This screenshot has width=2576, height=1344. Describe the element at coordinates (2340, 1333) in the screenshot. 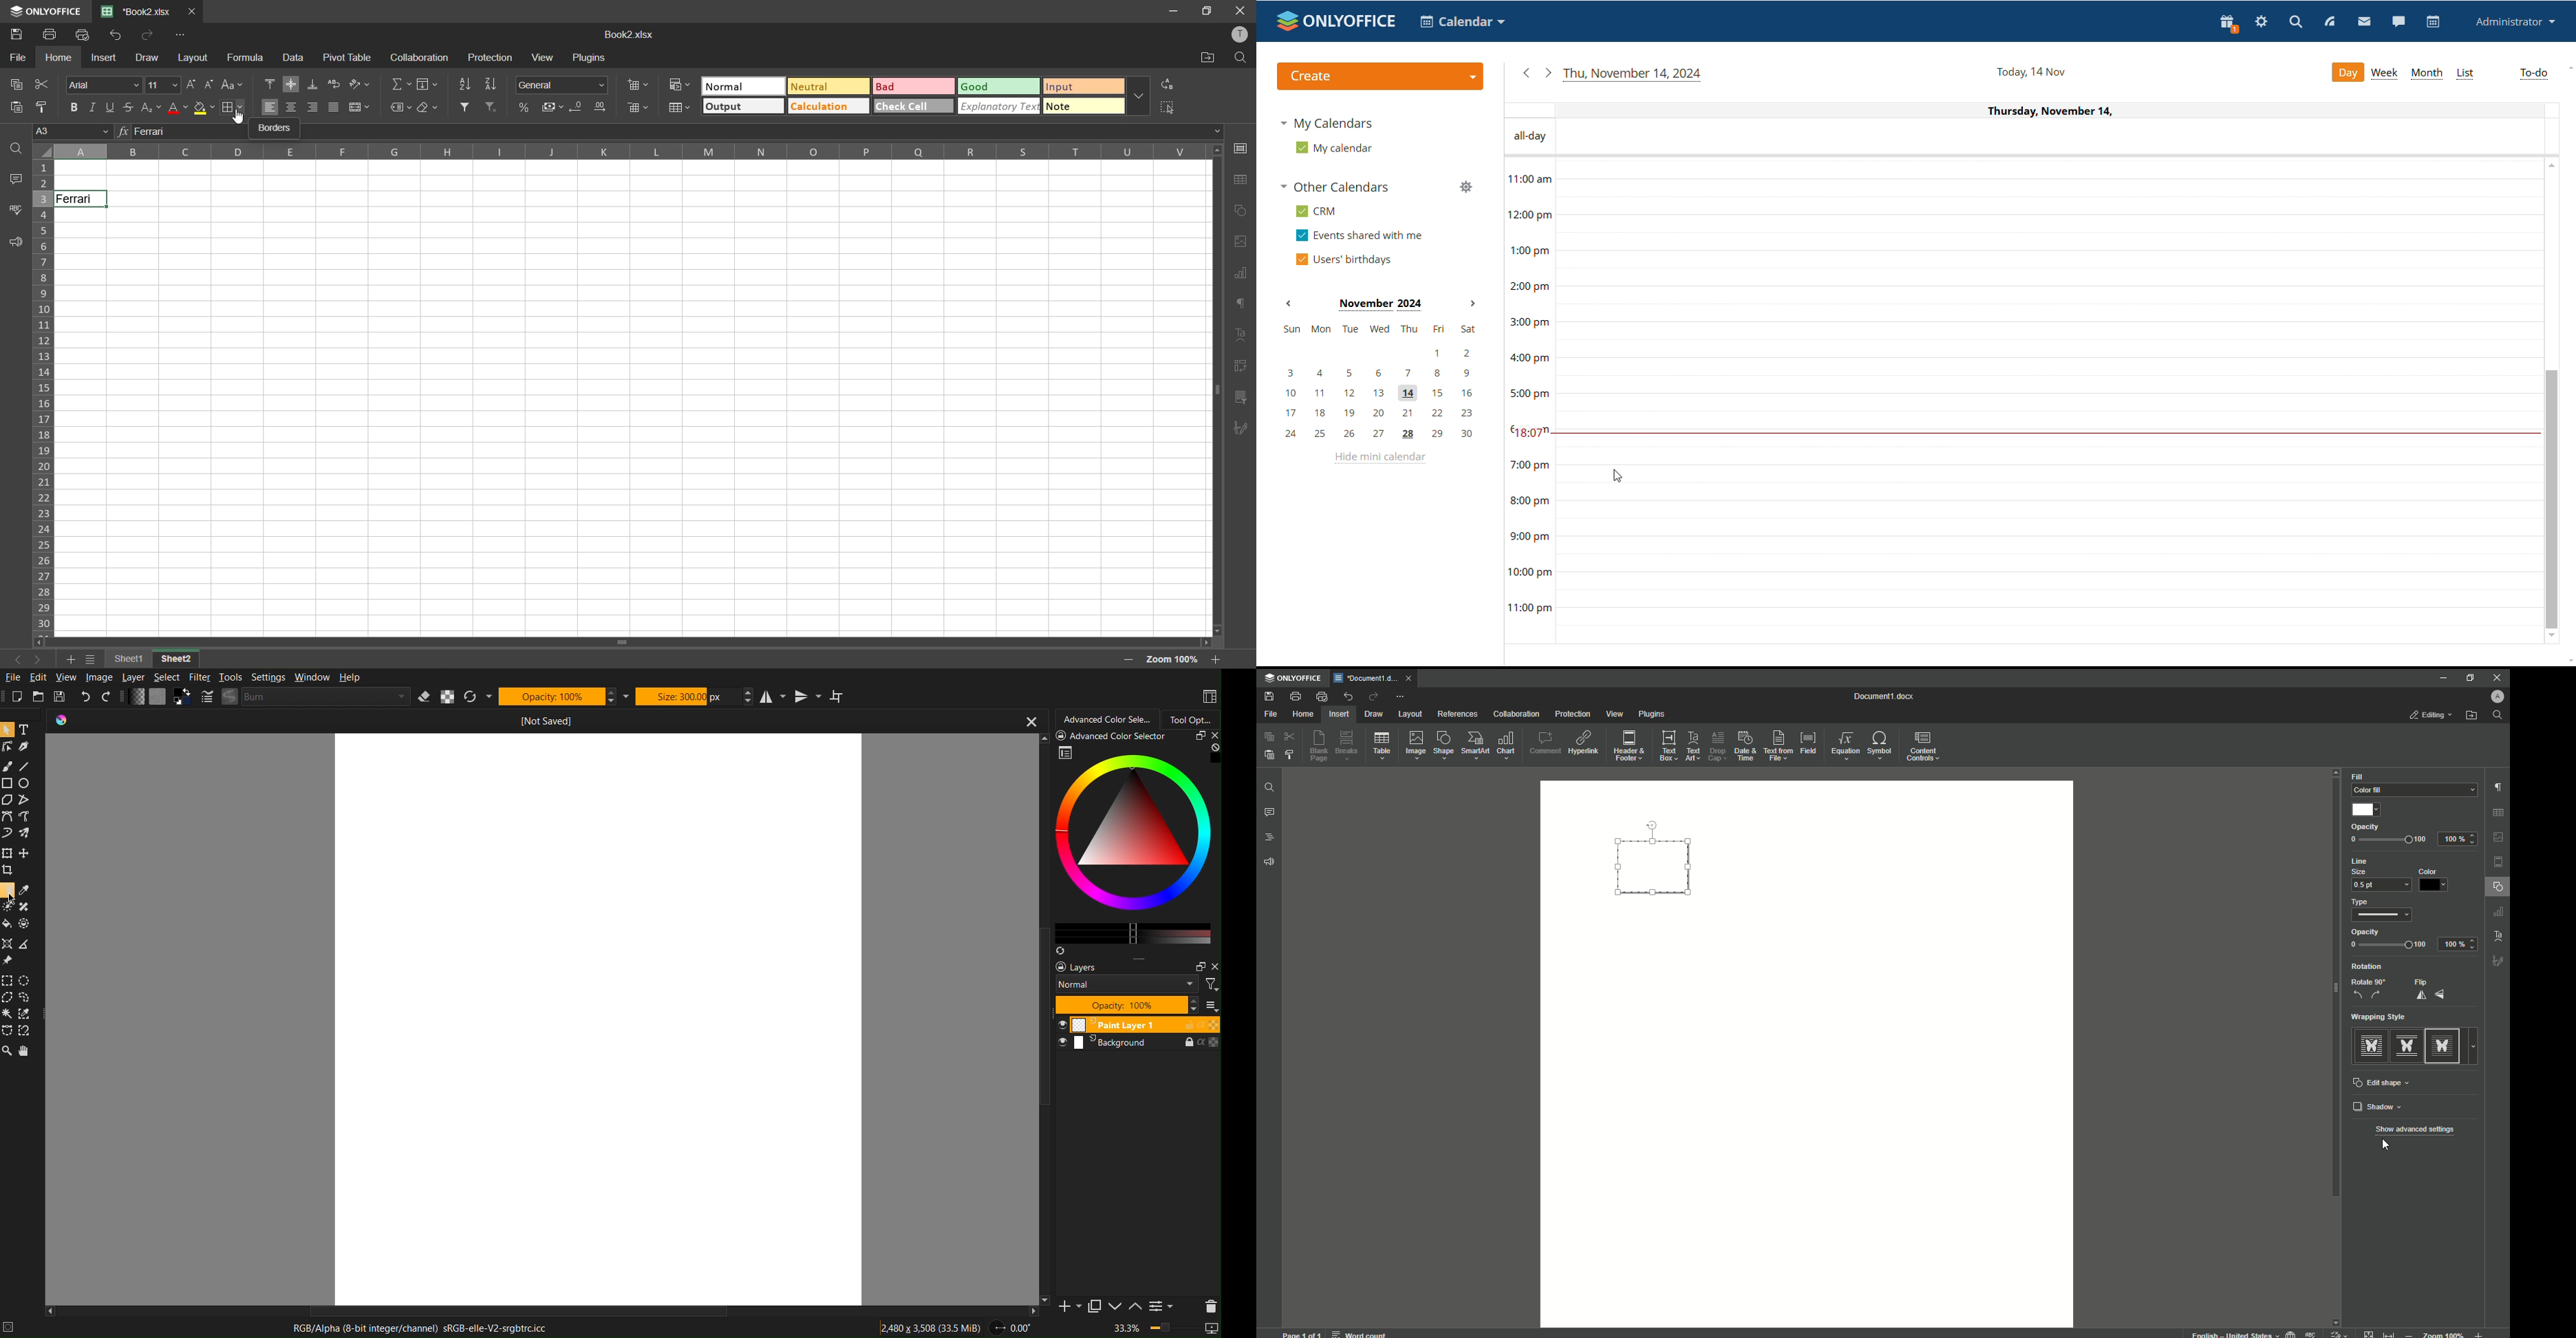

I see `track changes` at that location.